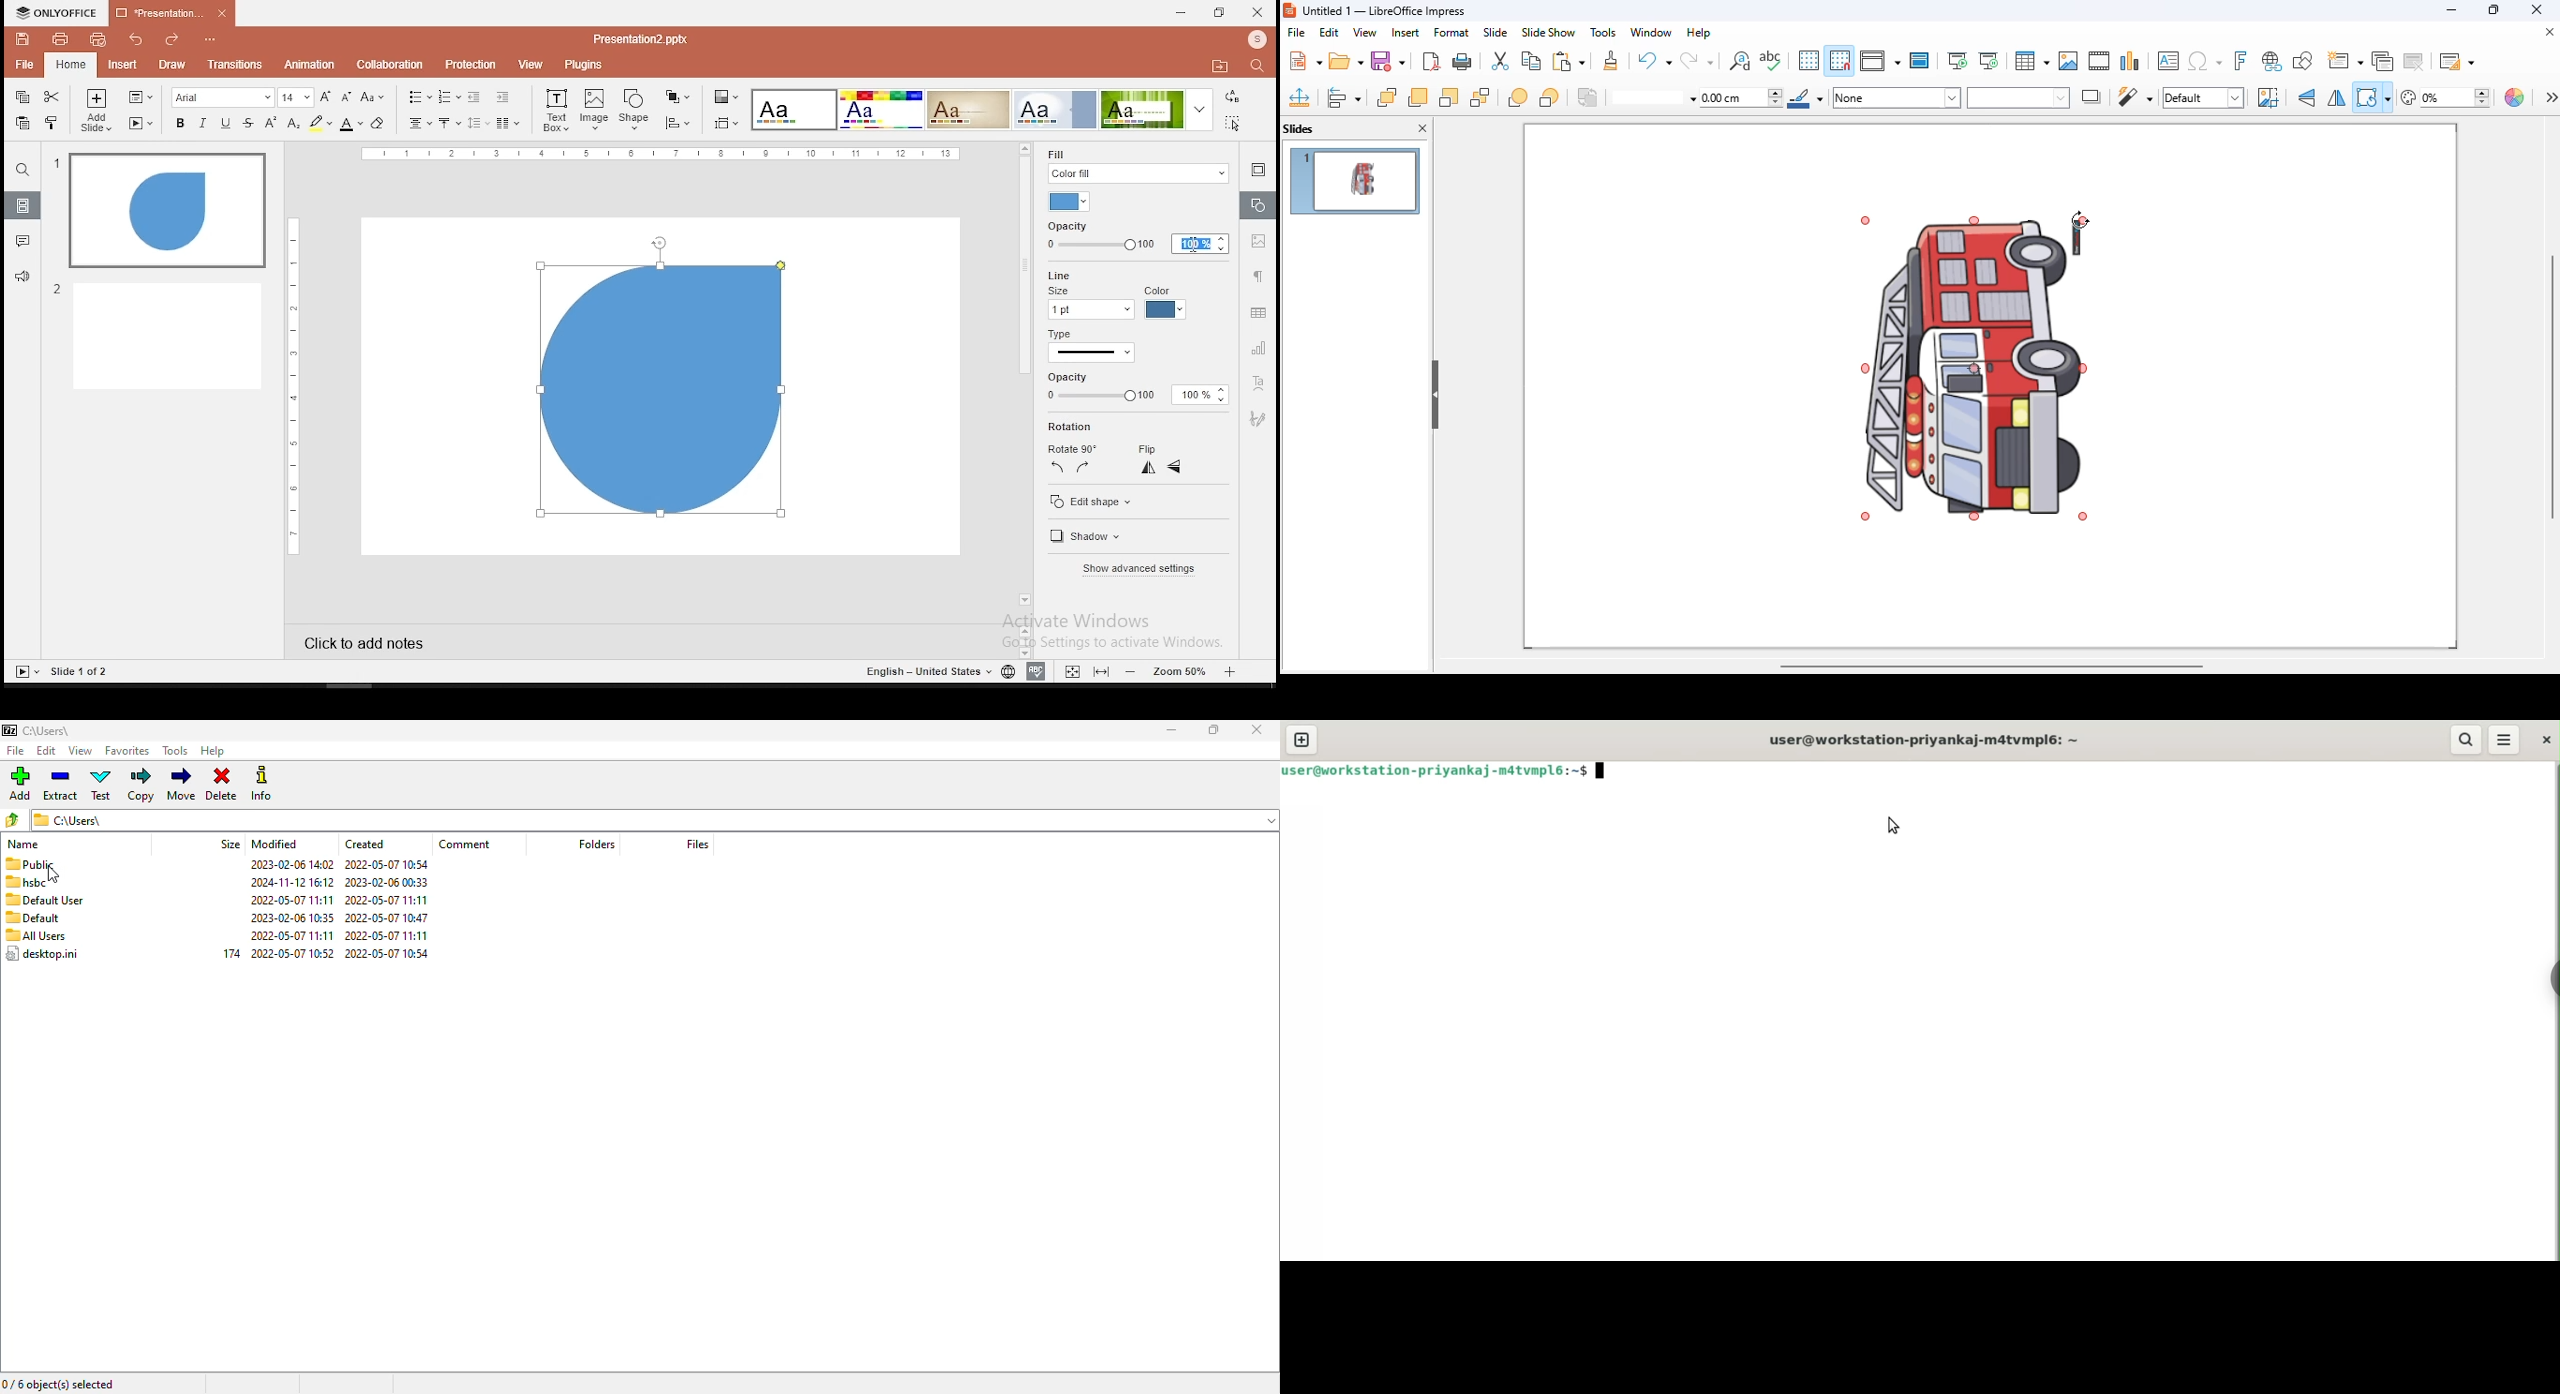  What do you see at coordinates (1214, 730) in the screenshot?
I see `maximize` at bounding box center [1214, 730].